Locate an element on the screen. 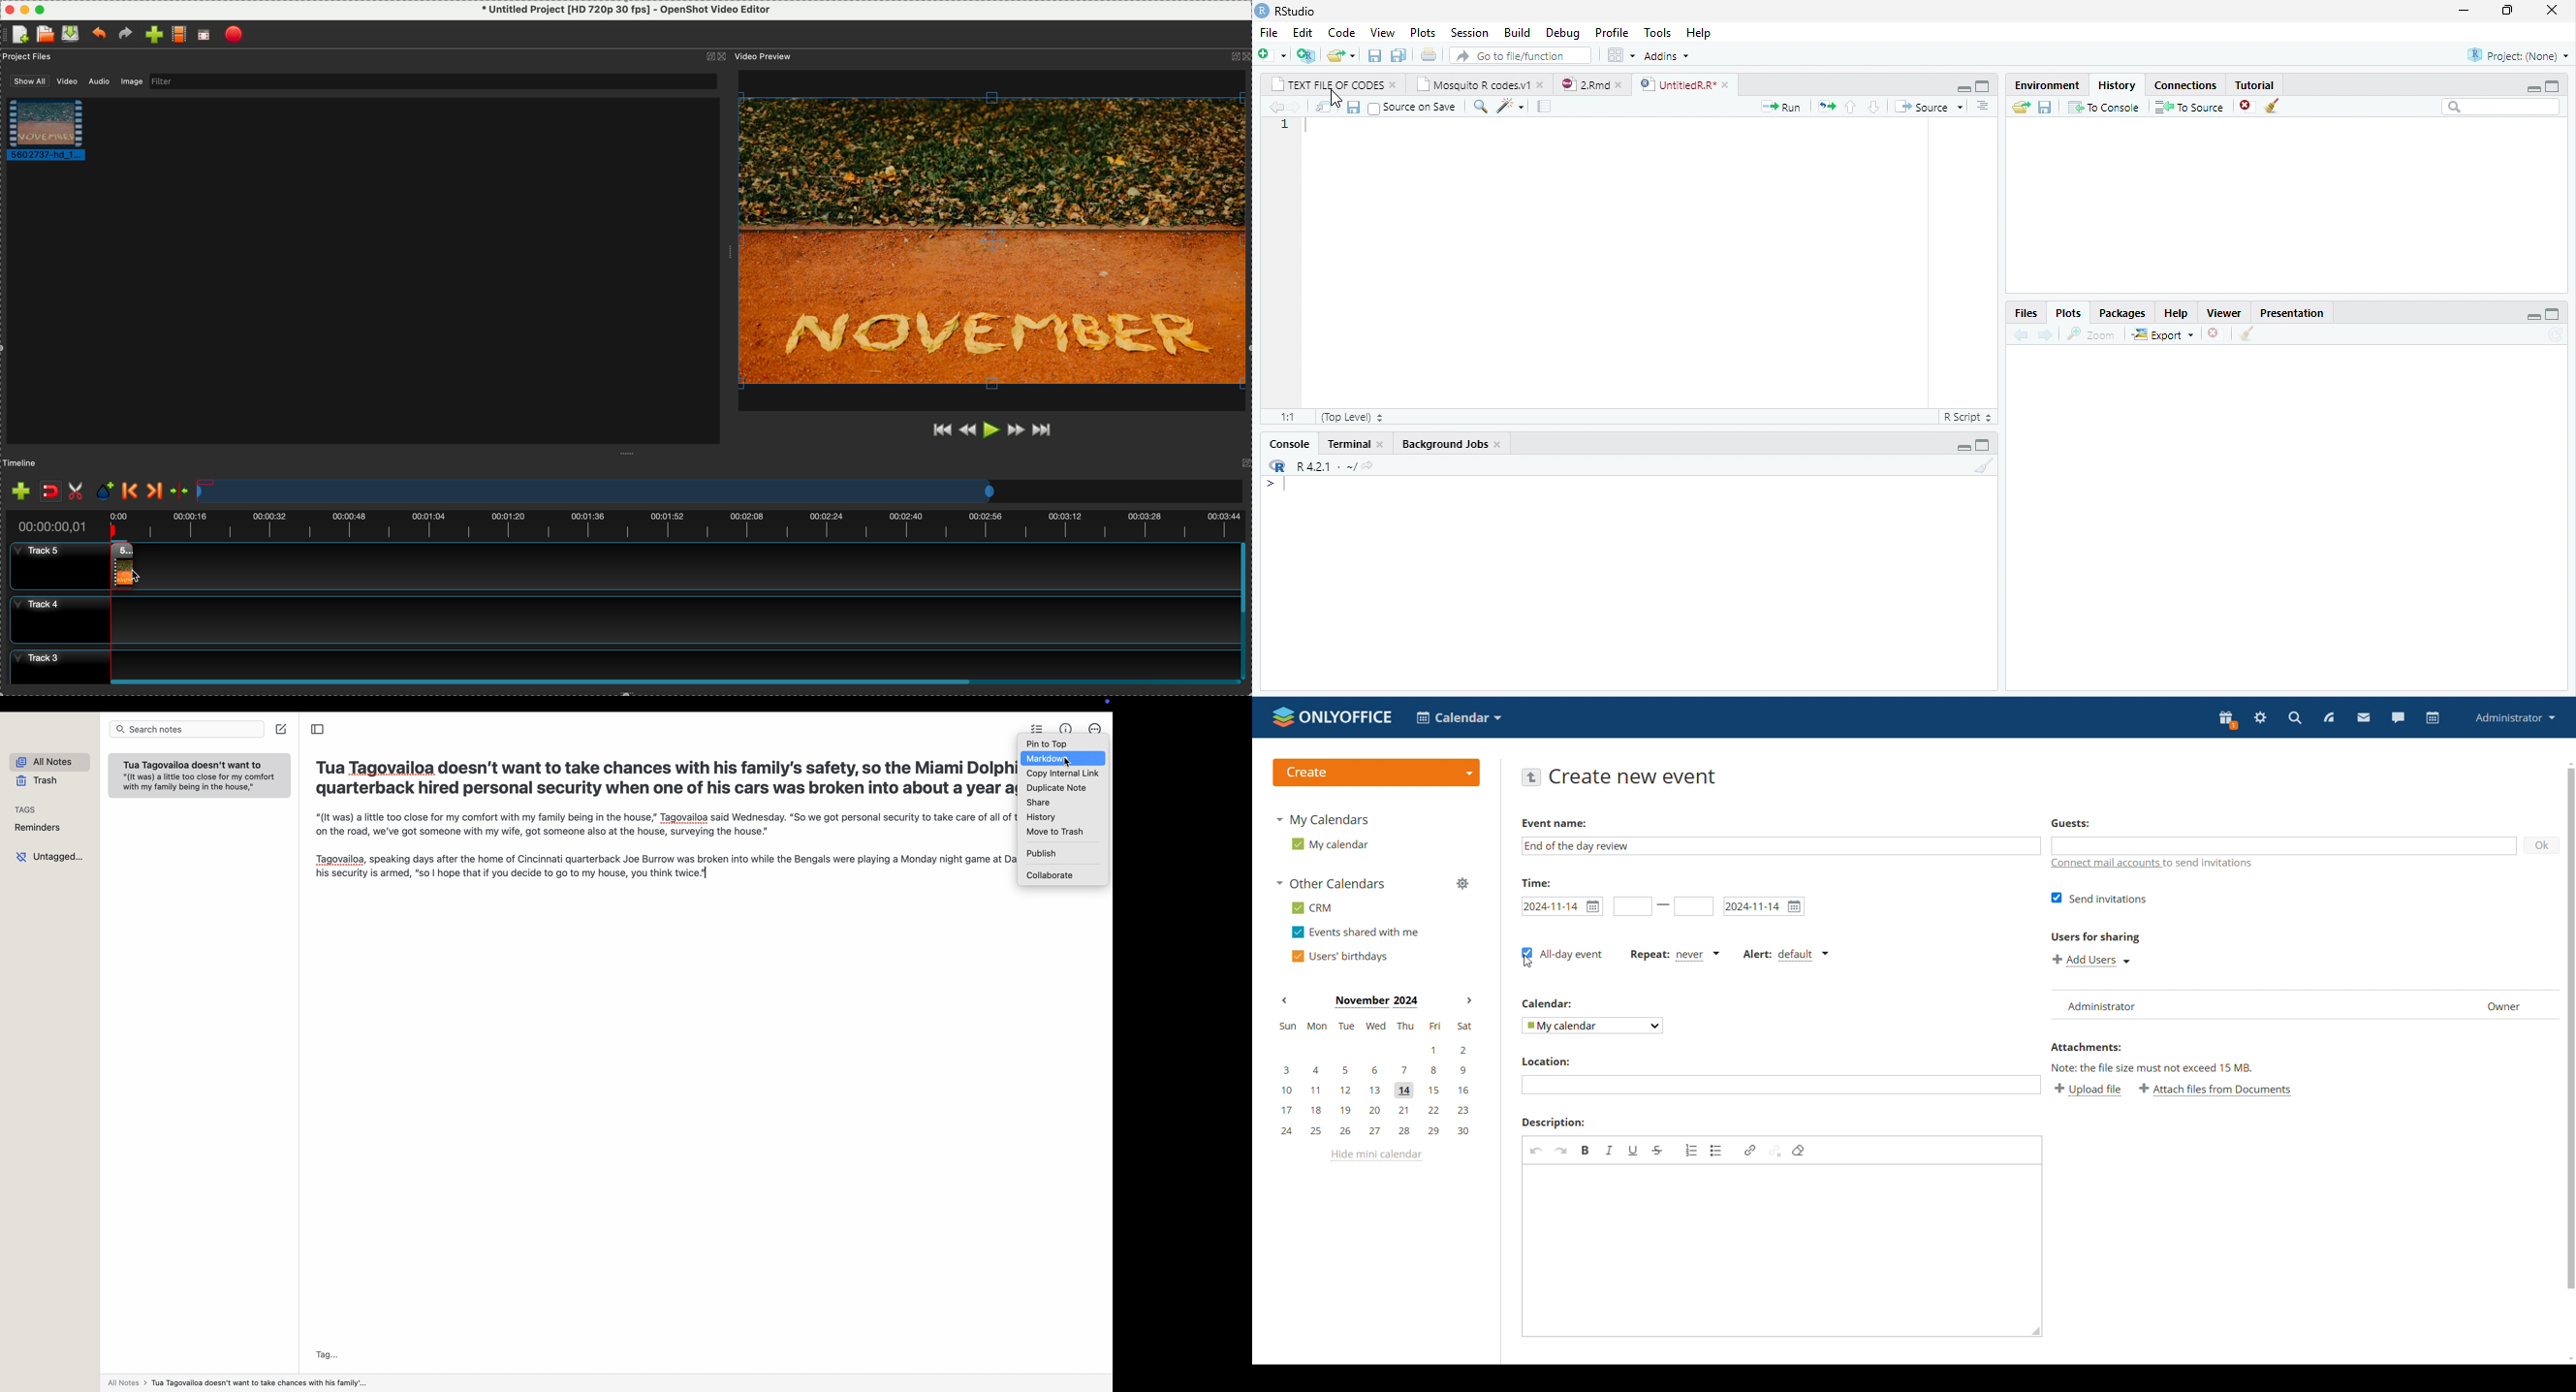  code is located at coordinates (1338, 31).